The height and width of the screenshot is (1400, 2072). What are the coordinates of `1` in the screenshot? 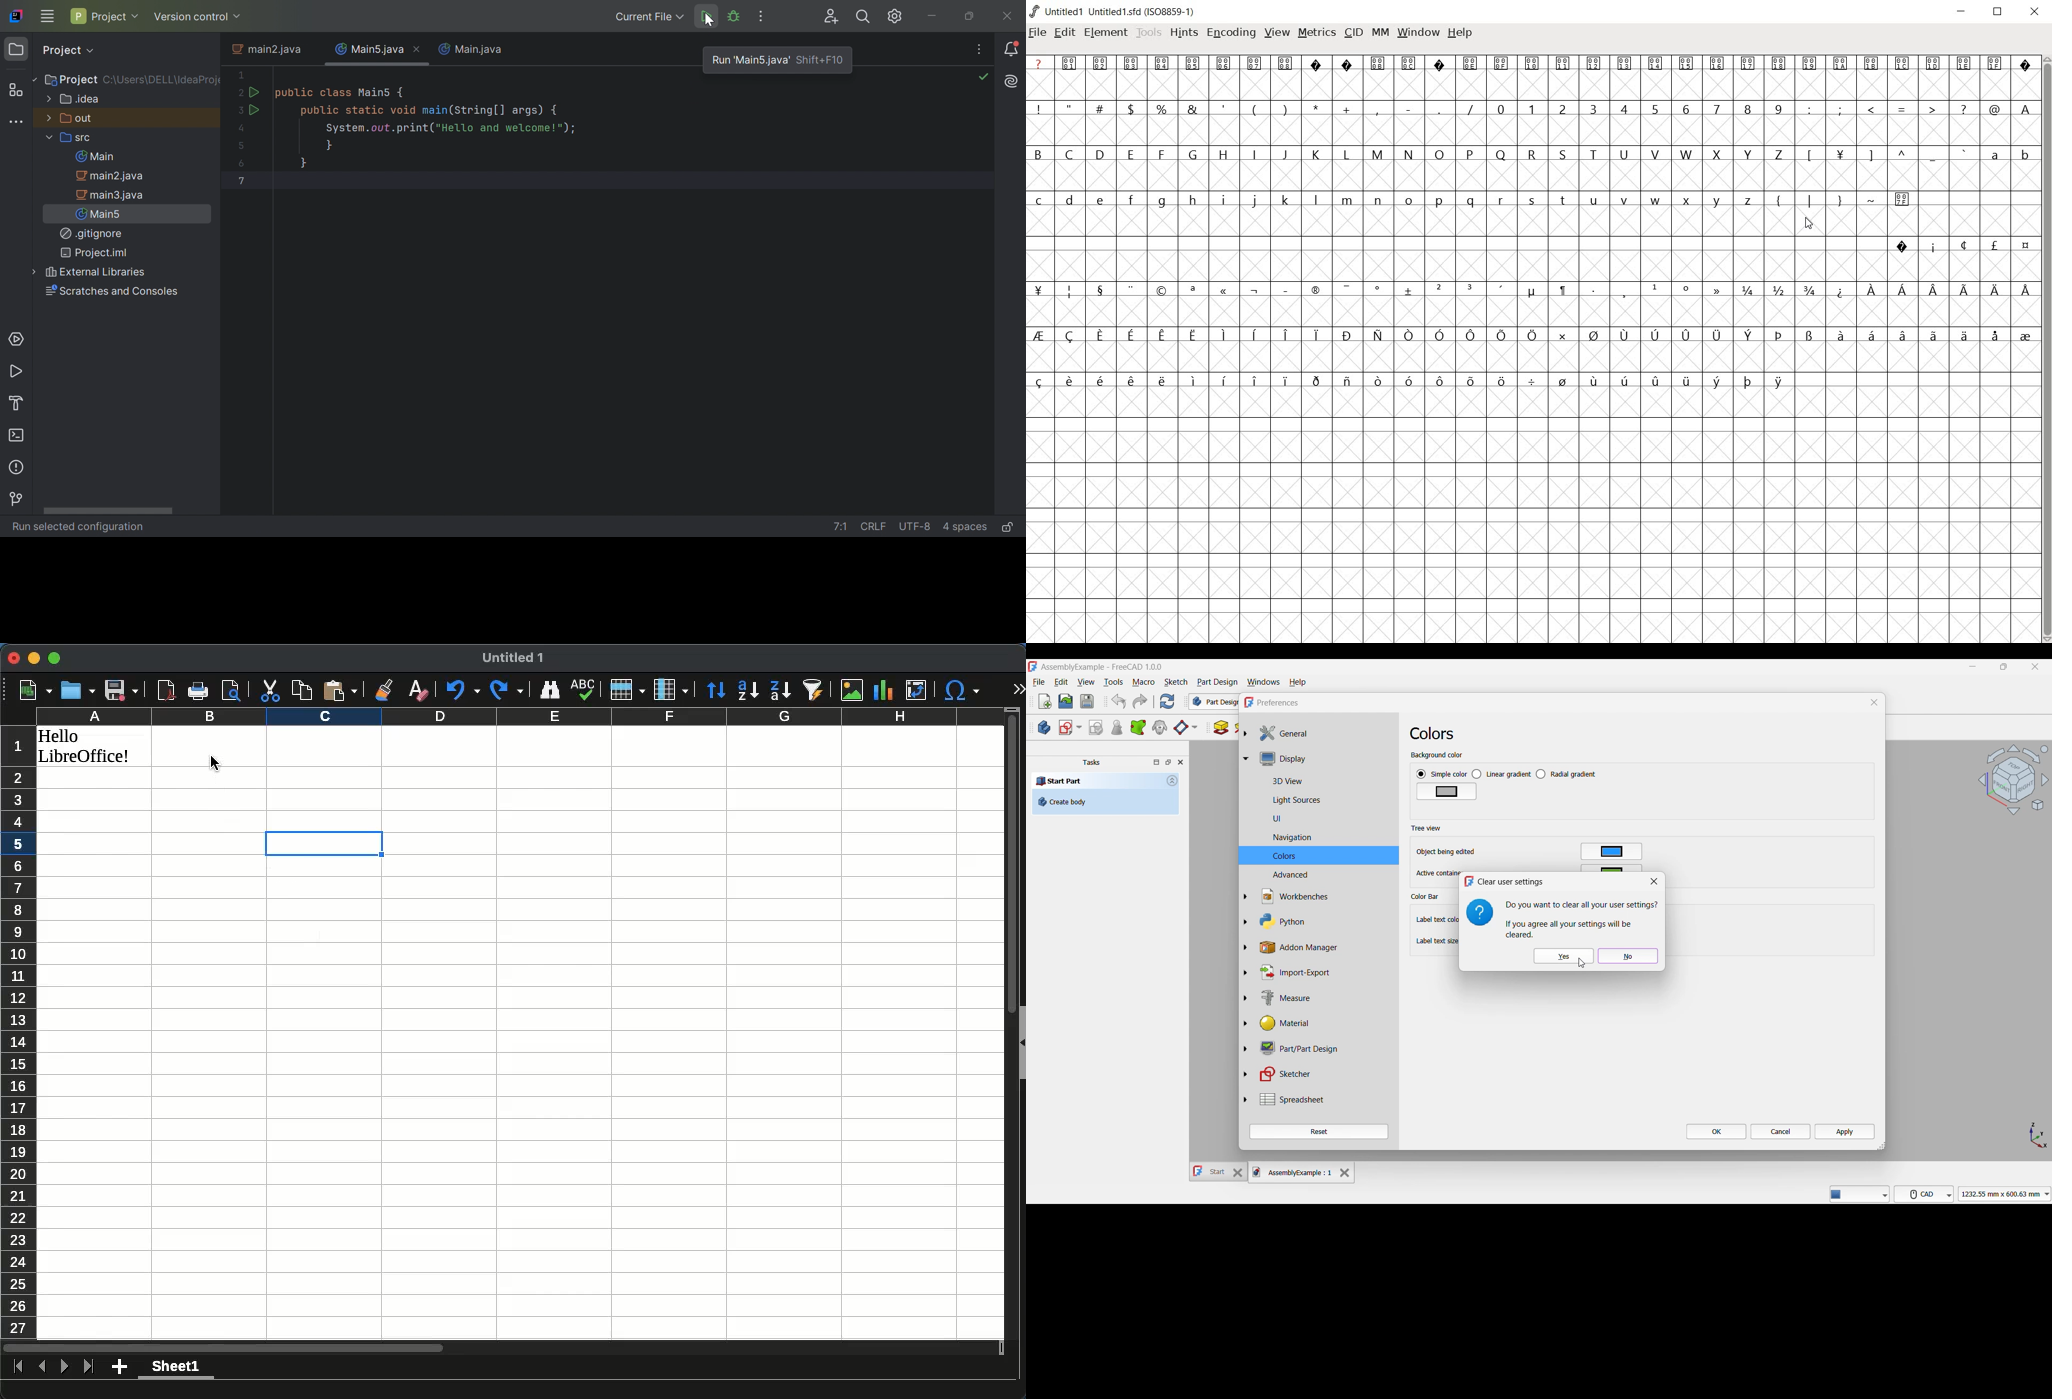 It's located at (241, 73).